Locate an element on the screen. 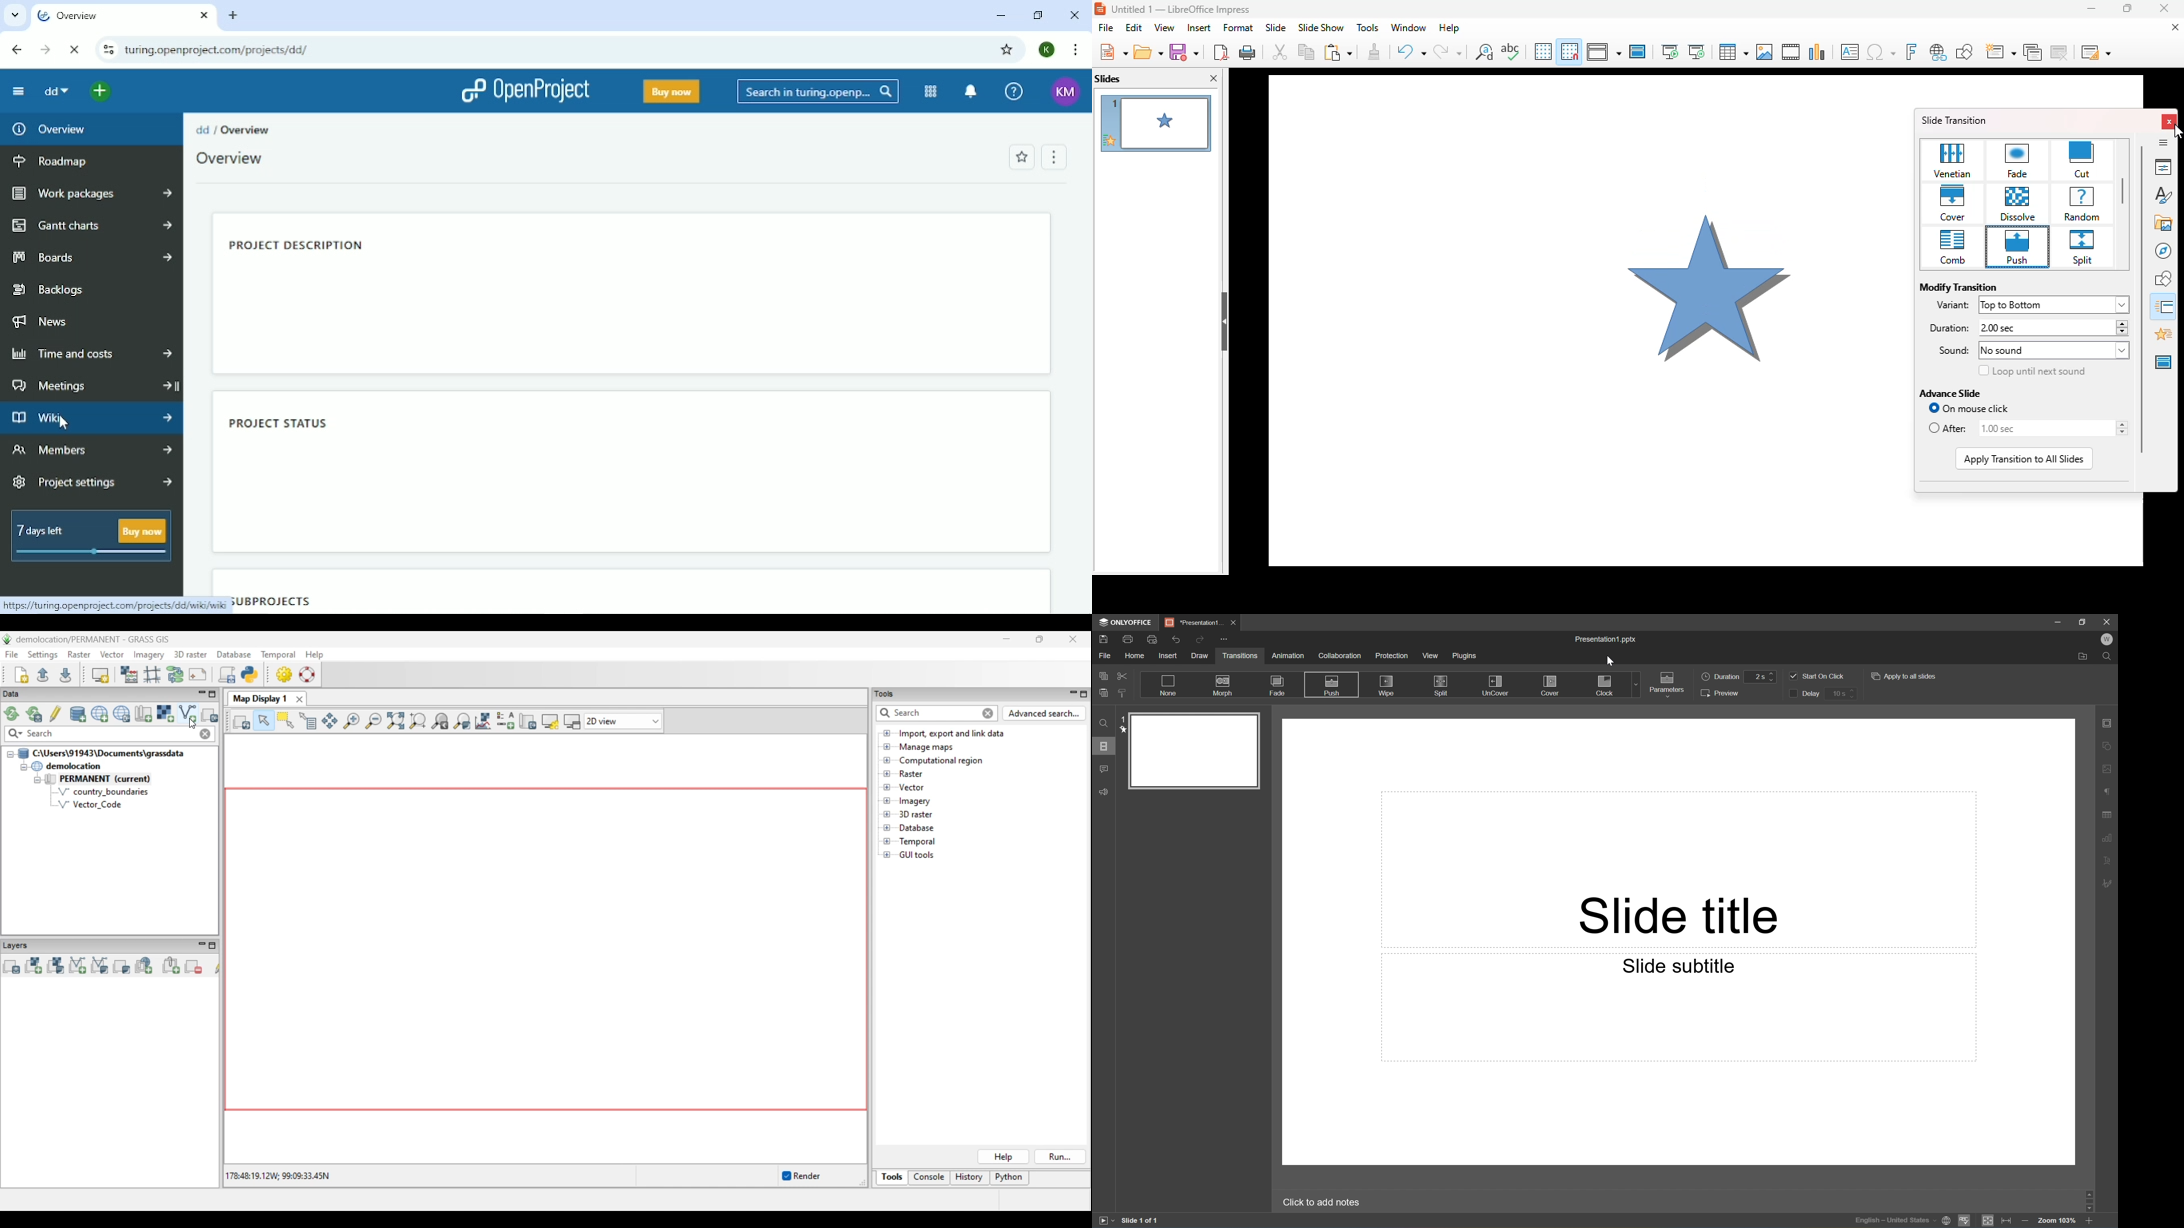  Zoom in is located at coordinates (2088, 1222).